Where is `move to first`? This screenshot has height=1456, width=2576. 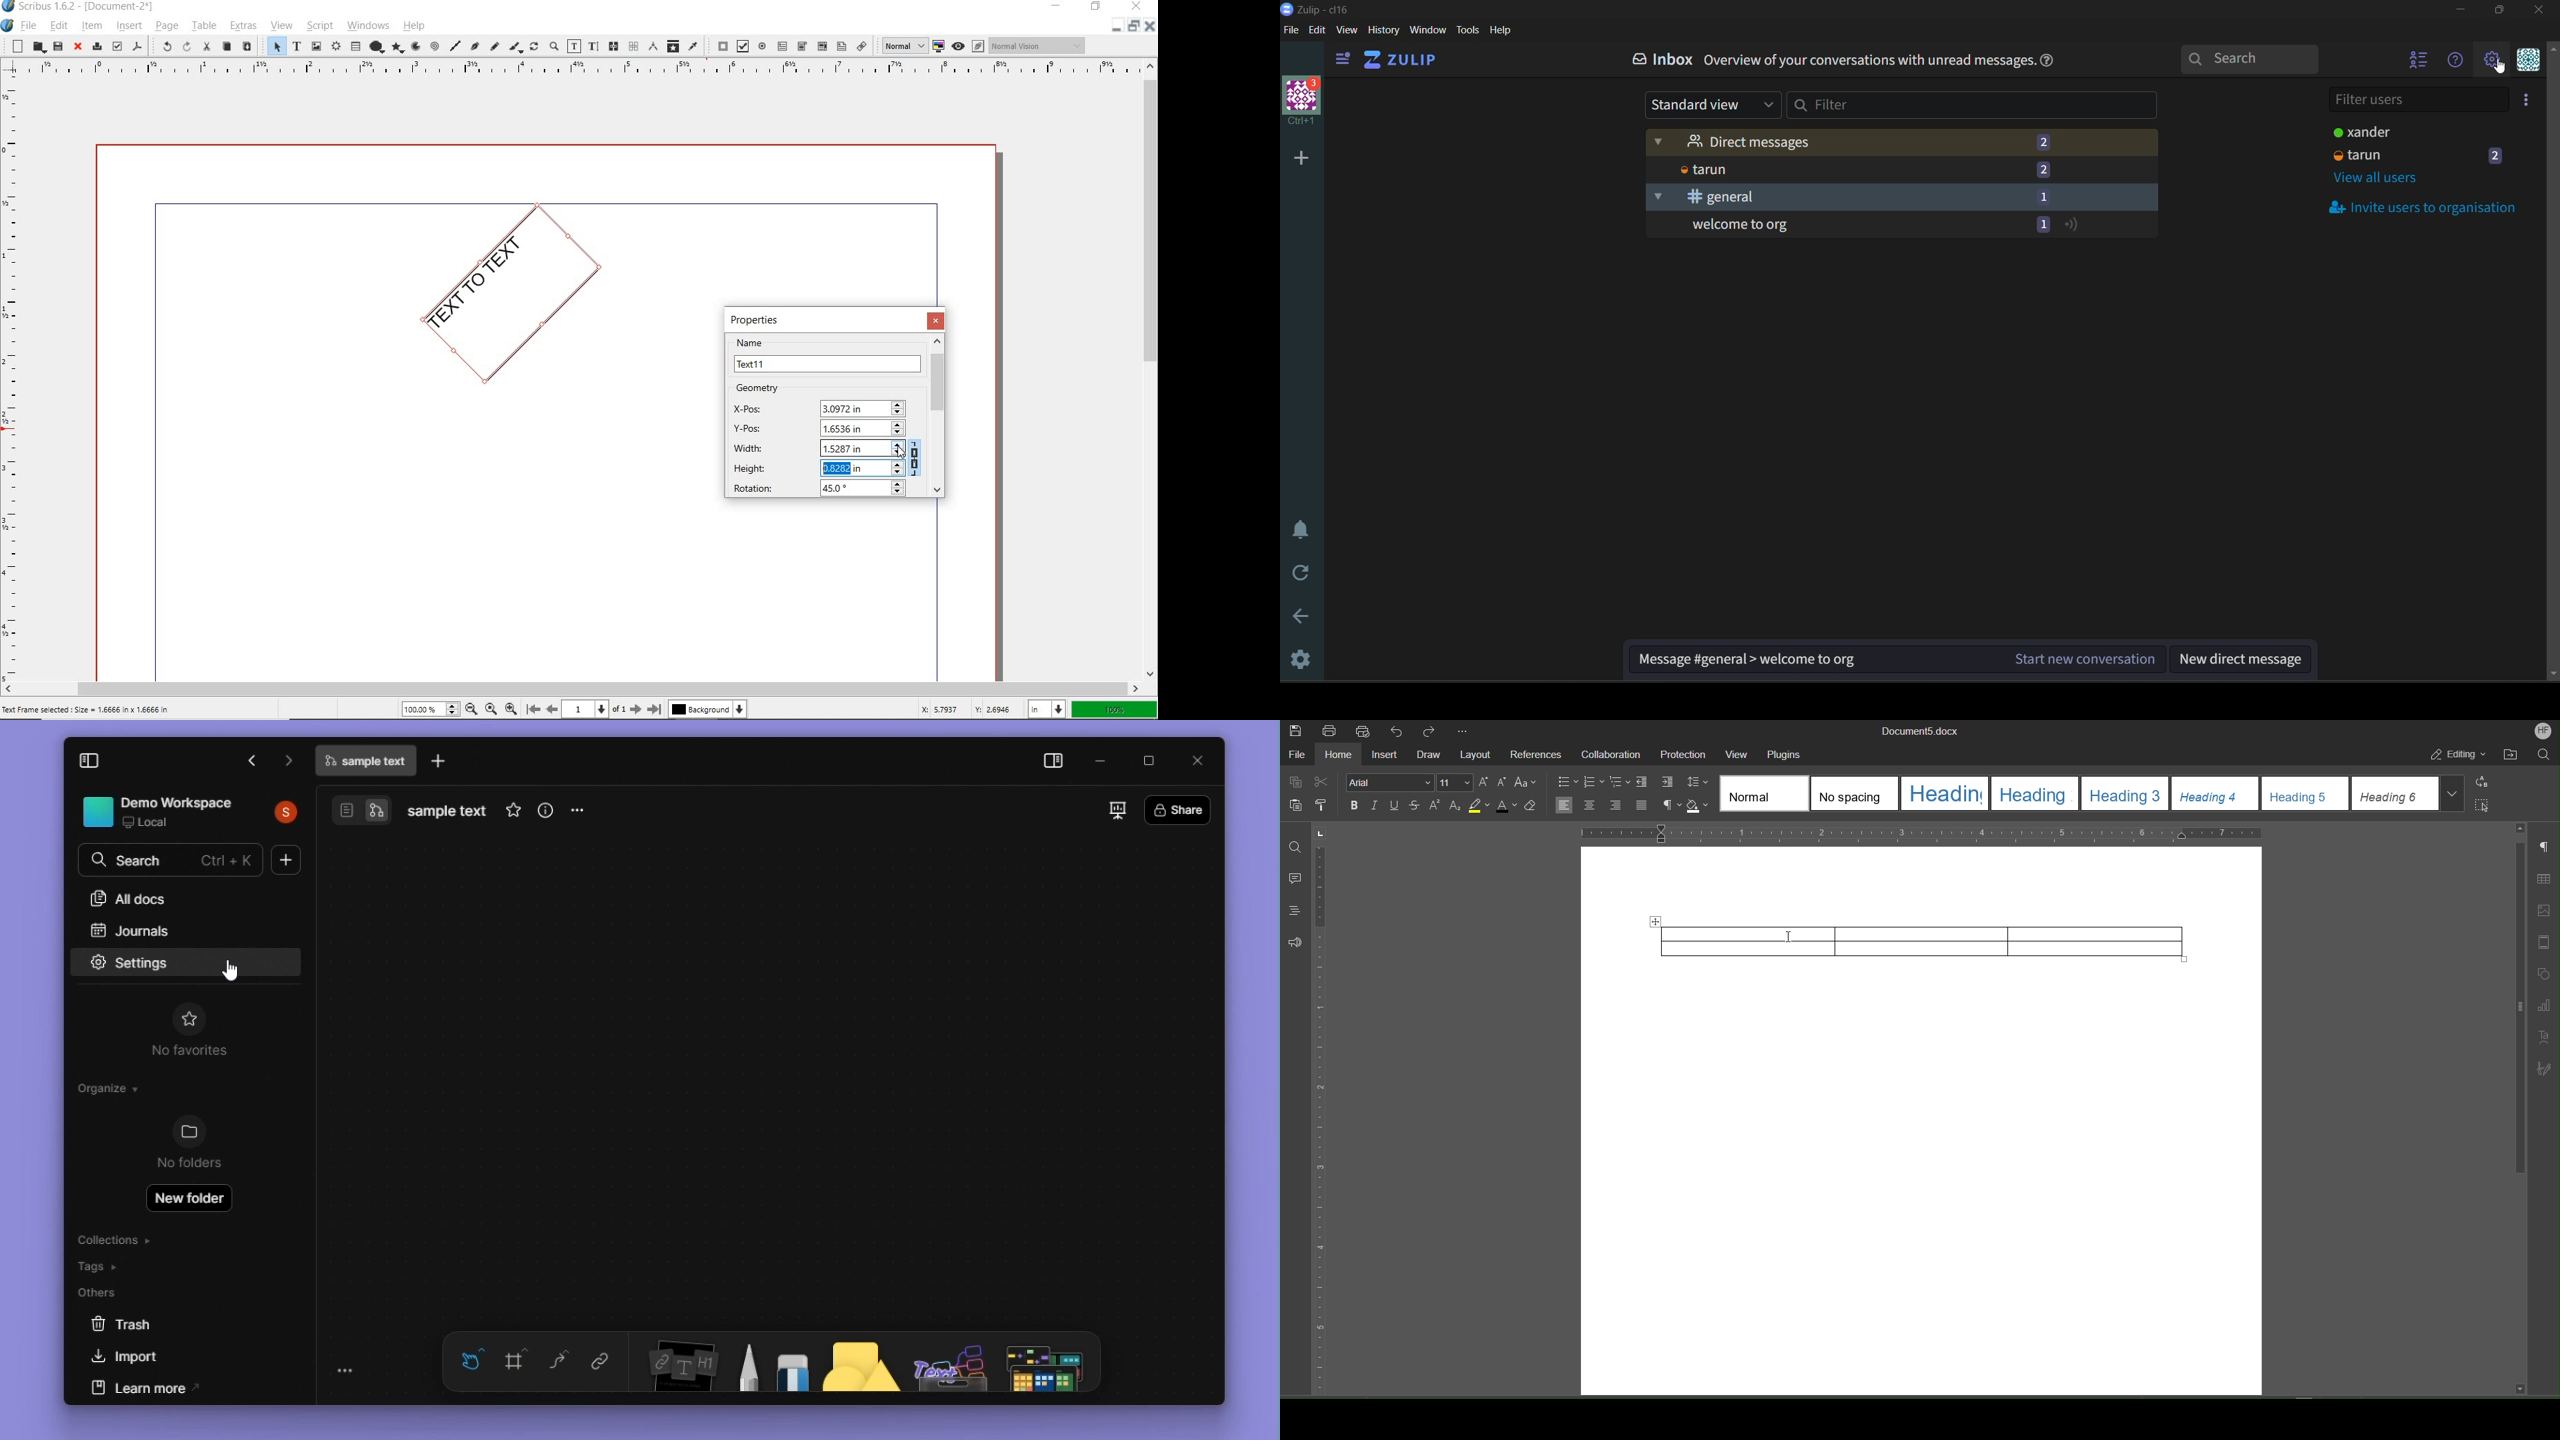 move to first is located at coordinates (533, 710).